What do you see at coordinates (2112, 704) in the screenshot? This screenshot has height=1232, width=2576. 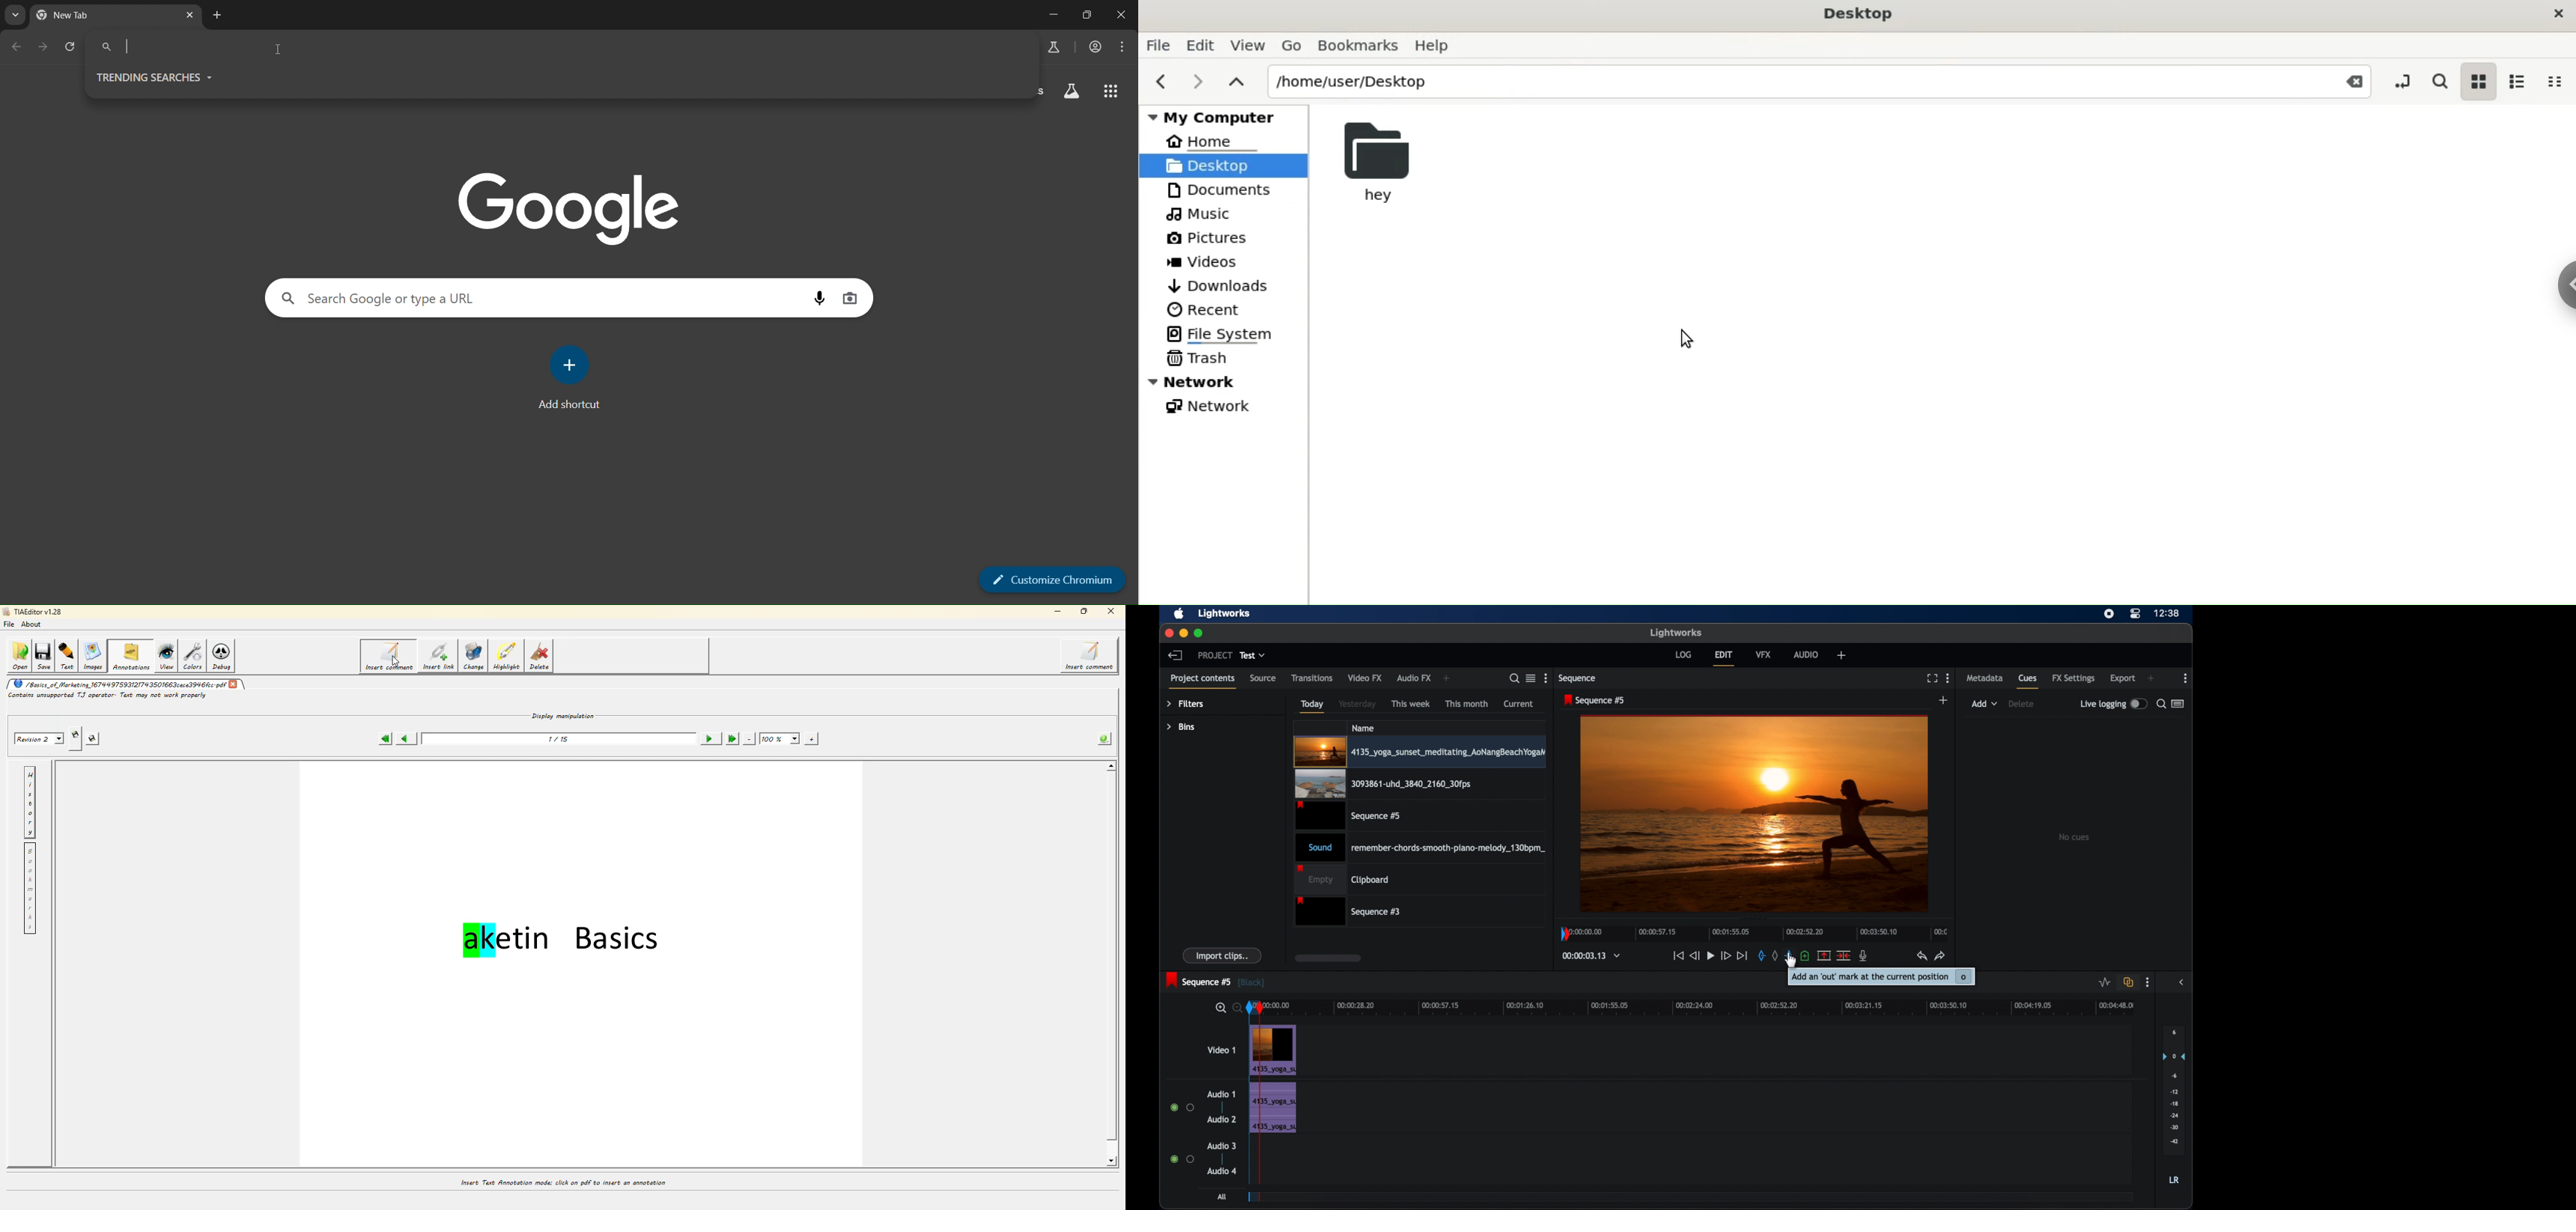 I see `live logging` at bounding box center [2112, 704].